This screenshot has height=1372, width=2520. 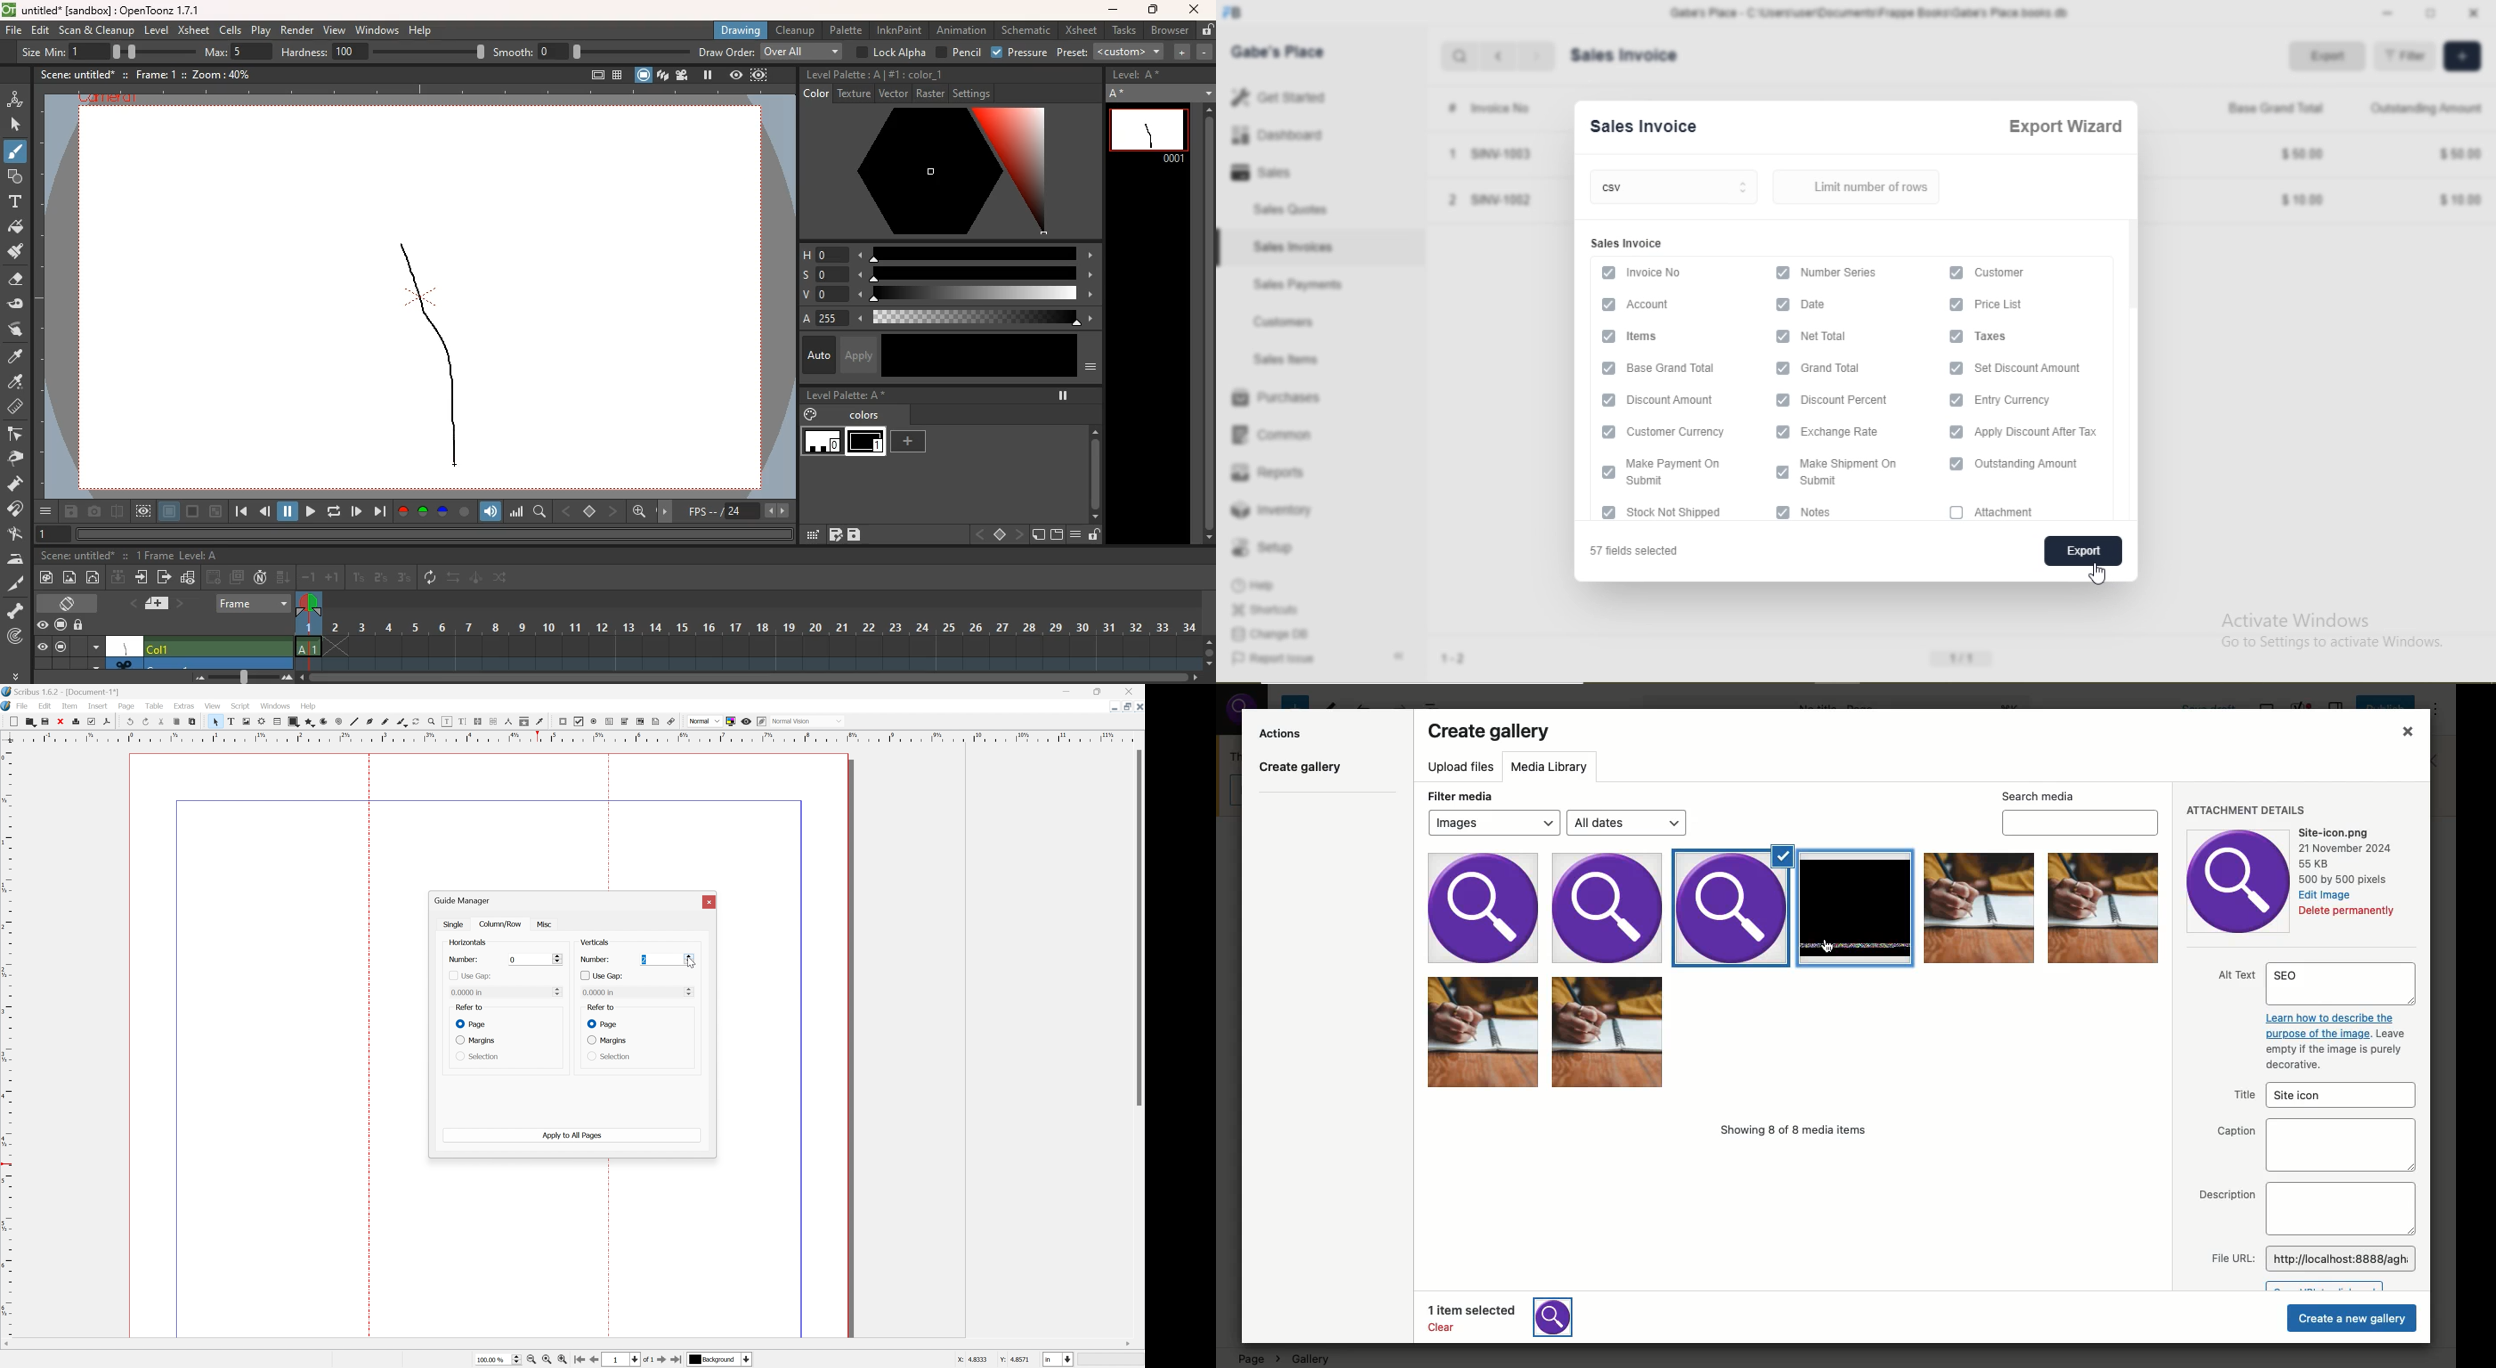 What do you see at coordinates (1184, 53) in the screenshot?
I see `more` at bounding box center [1184, 53].